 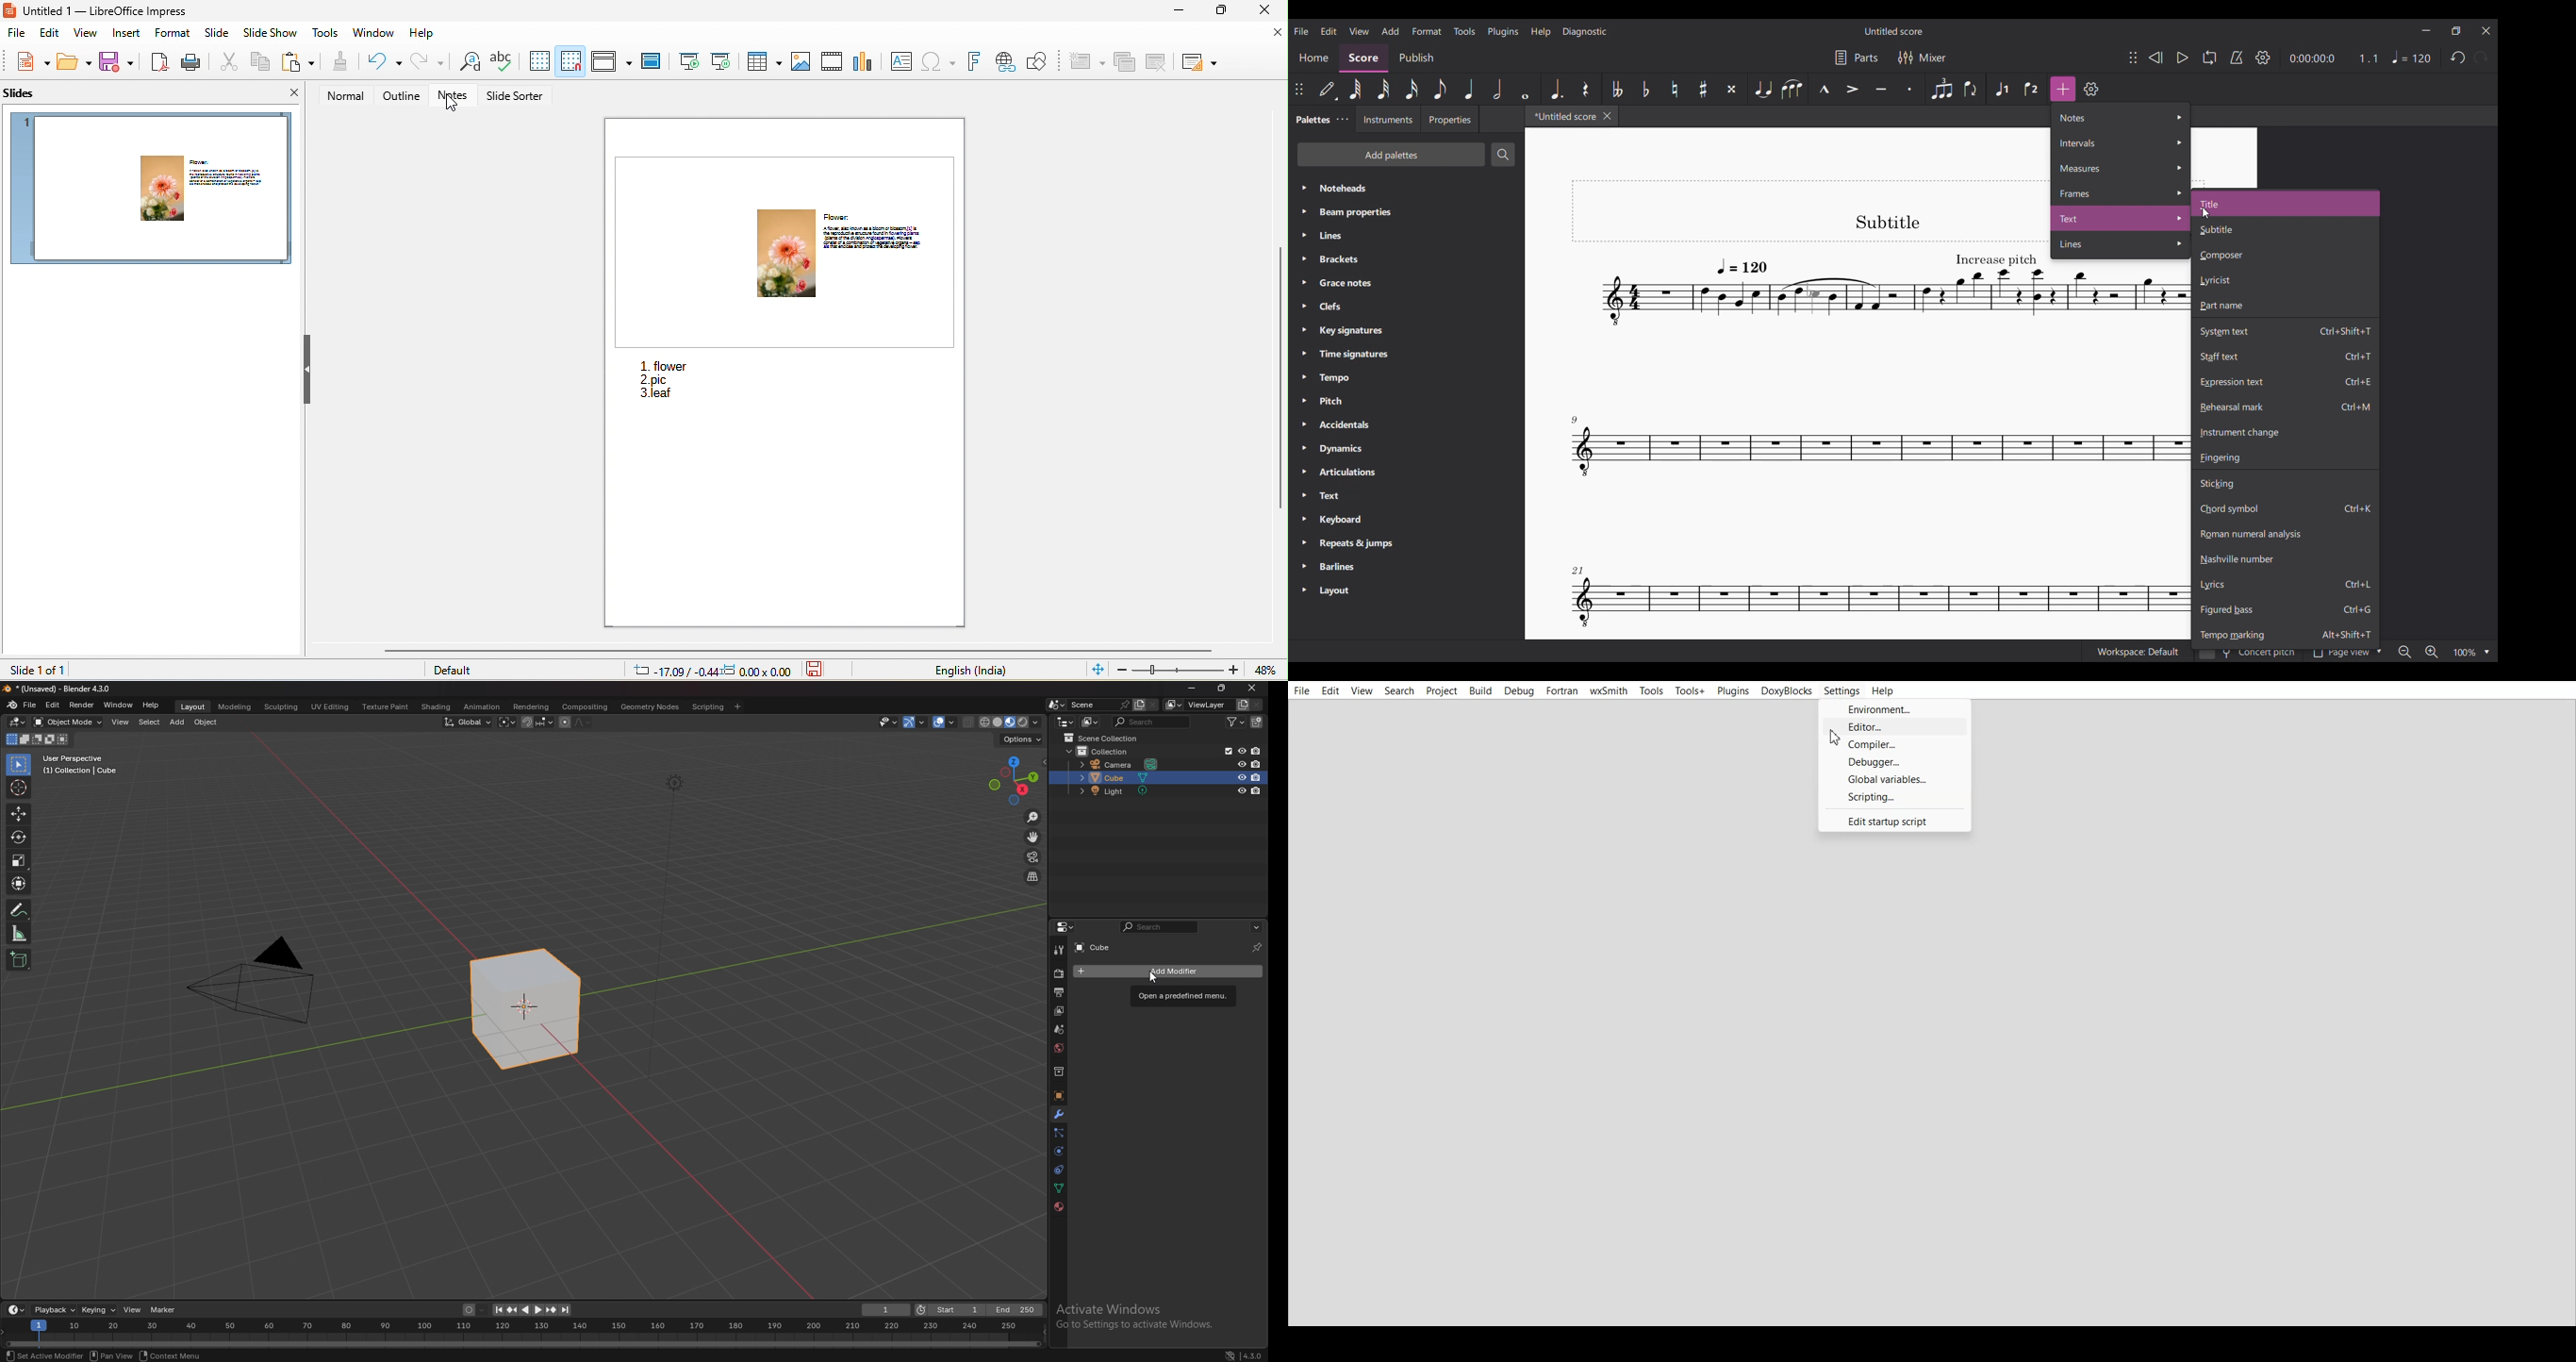 What do you see at coordinates (1184, 996) in the screenshot?
I see `tooltip` at bounding box center [1184, 996].